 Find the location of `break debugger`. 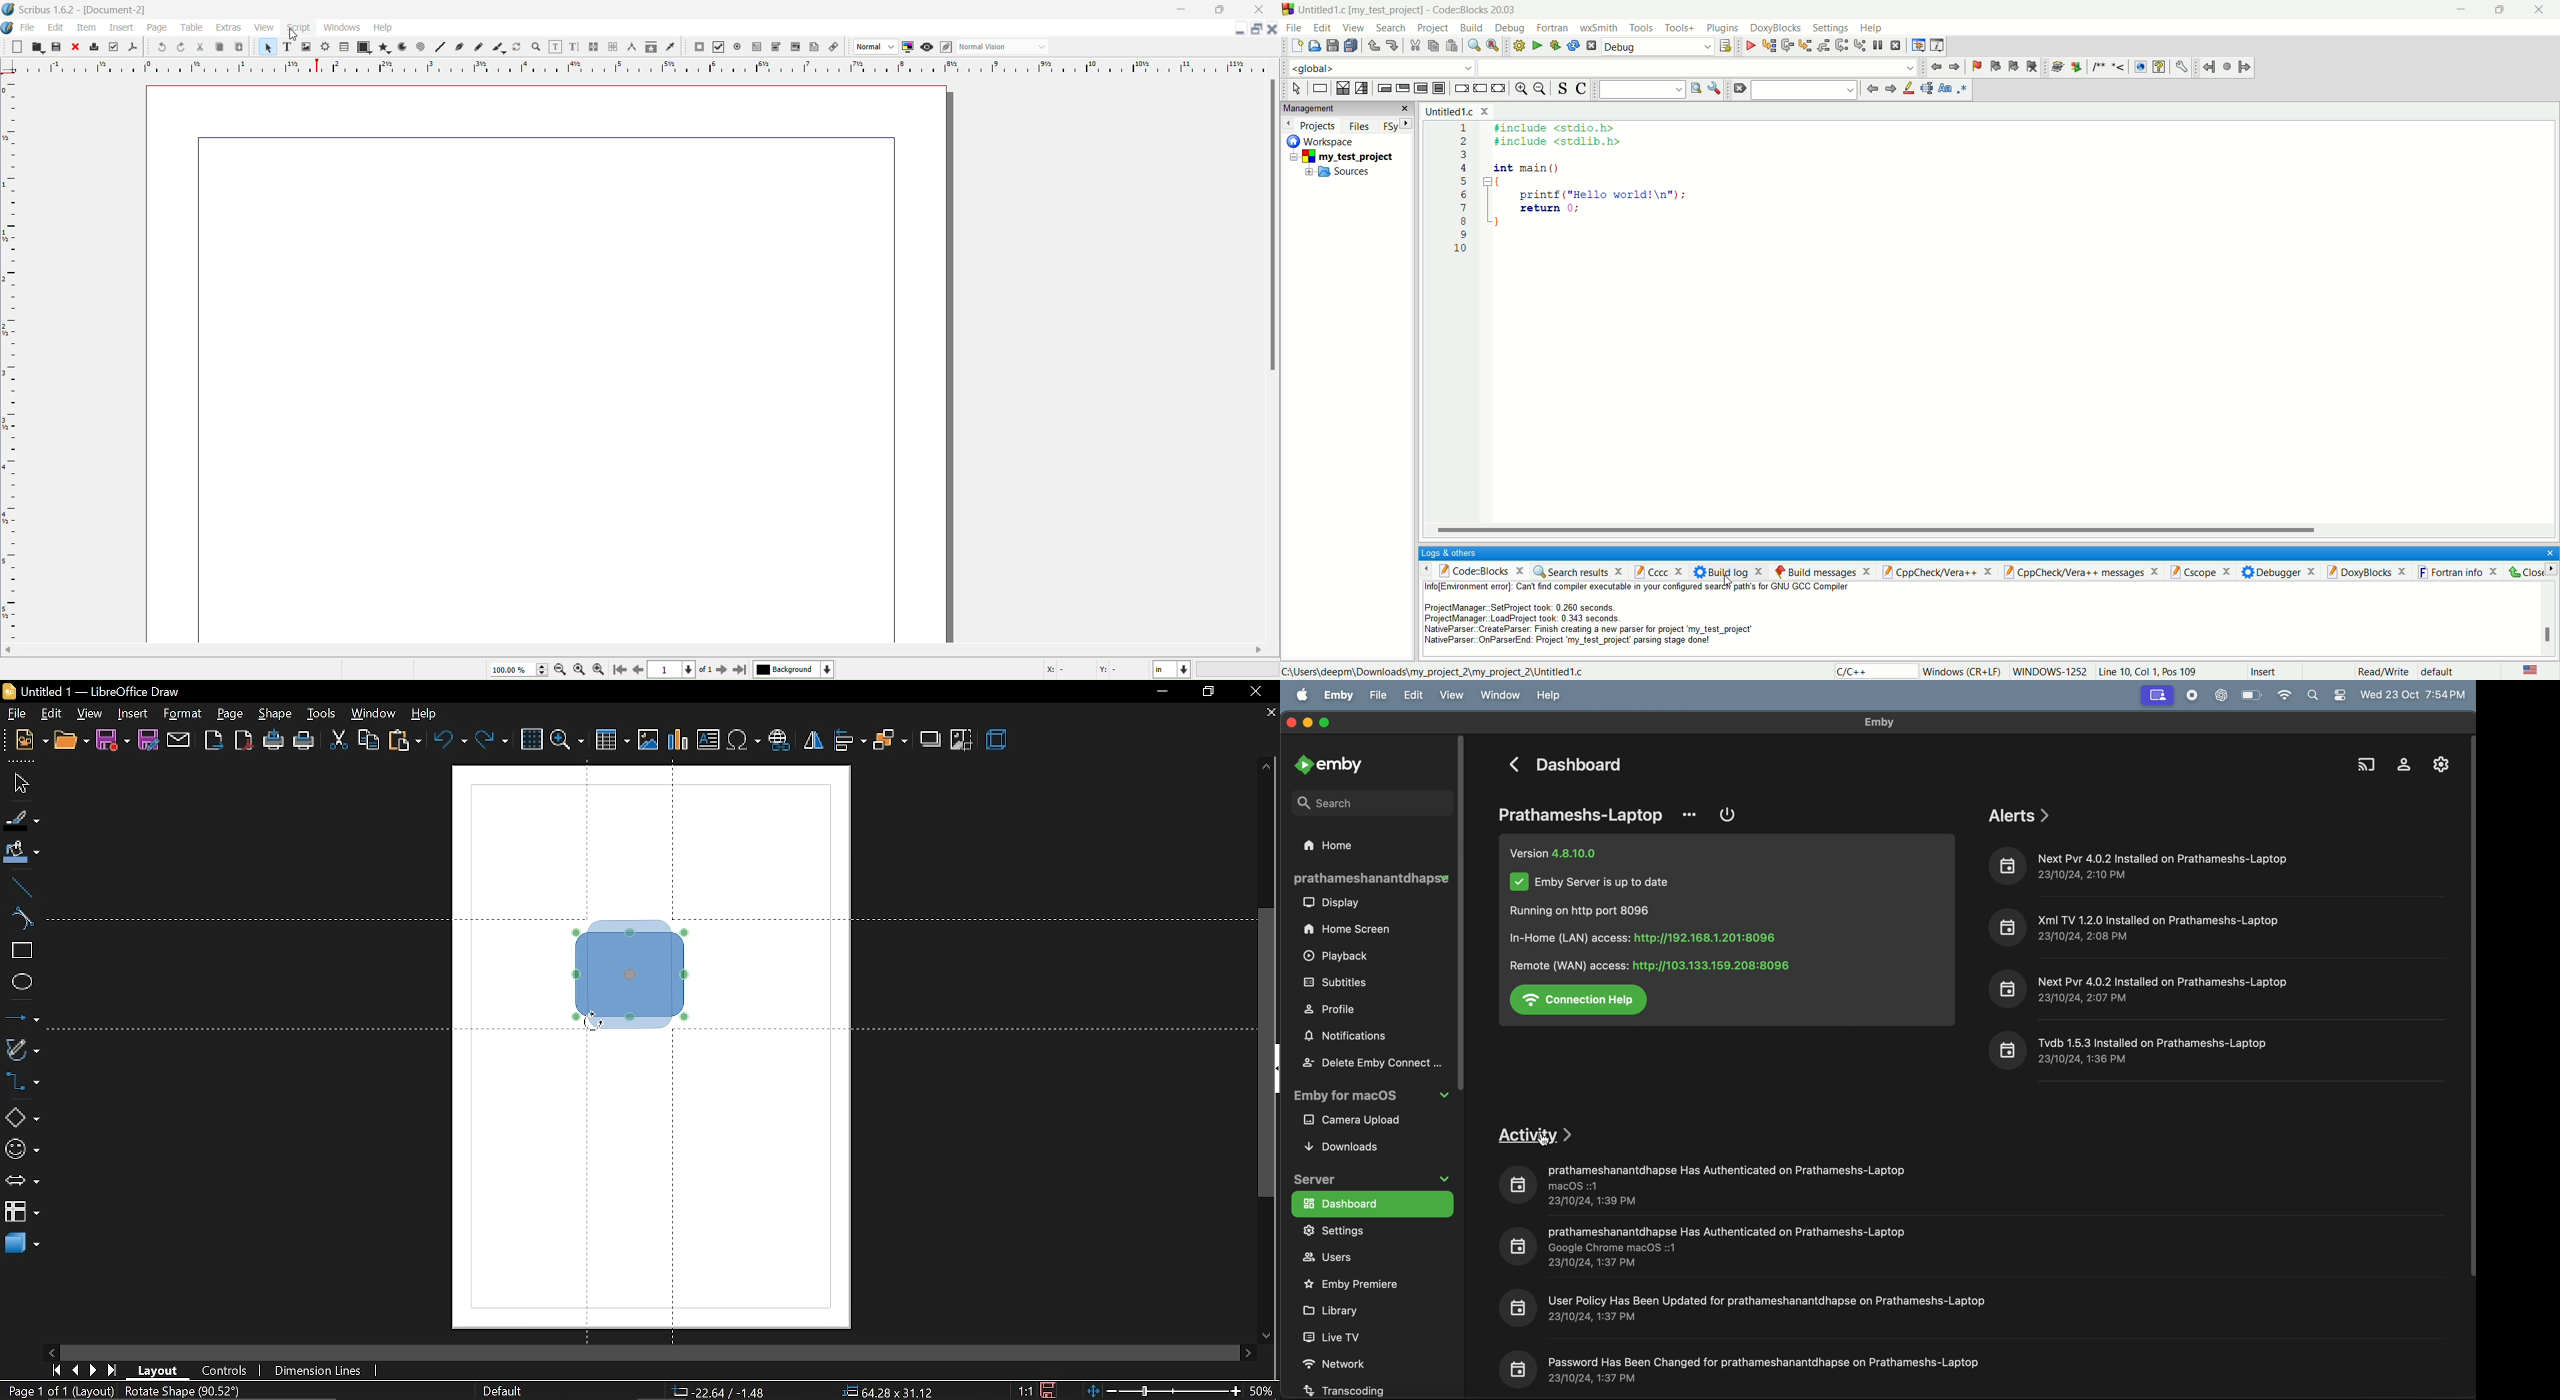

break debugger is located at coordinates (1881, 45).